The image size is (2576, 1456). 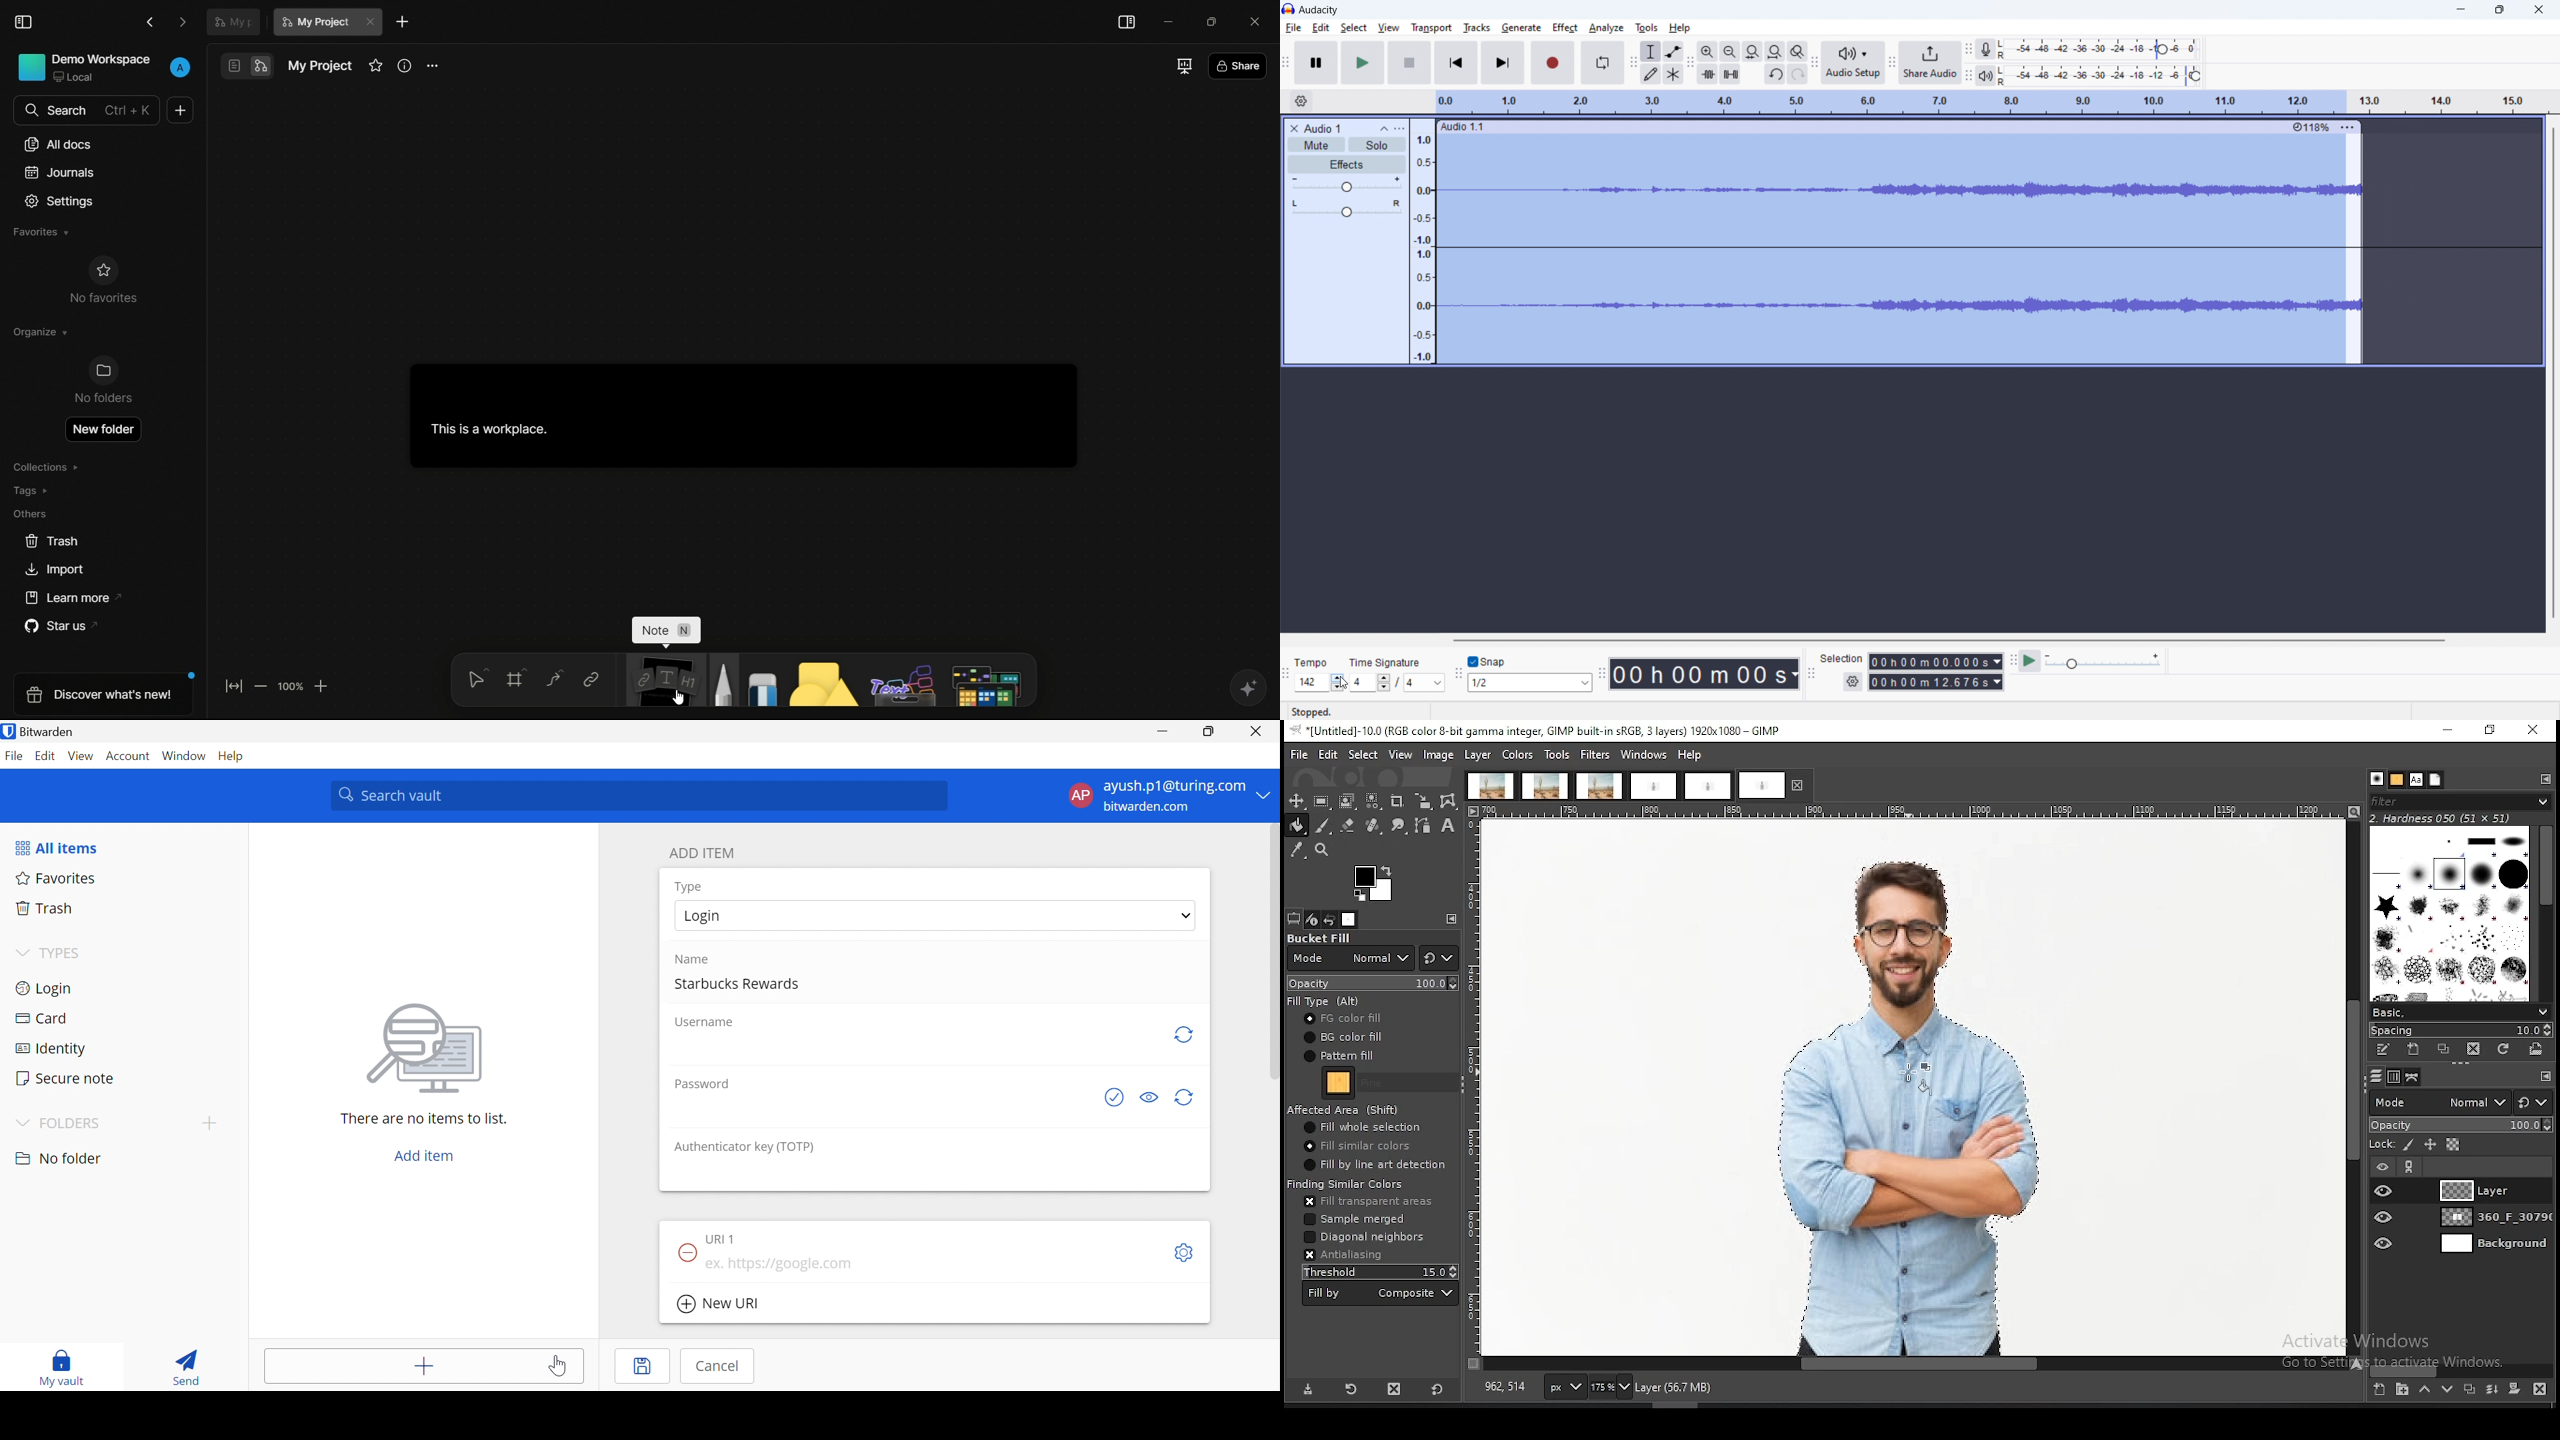 I want to click on select snapping, so click(x=1531, y=682).